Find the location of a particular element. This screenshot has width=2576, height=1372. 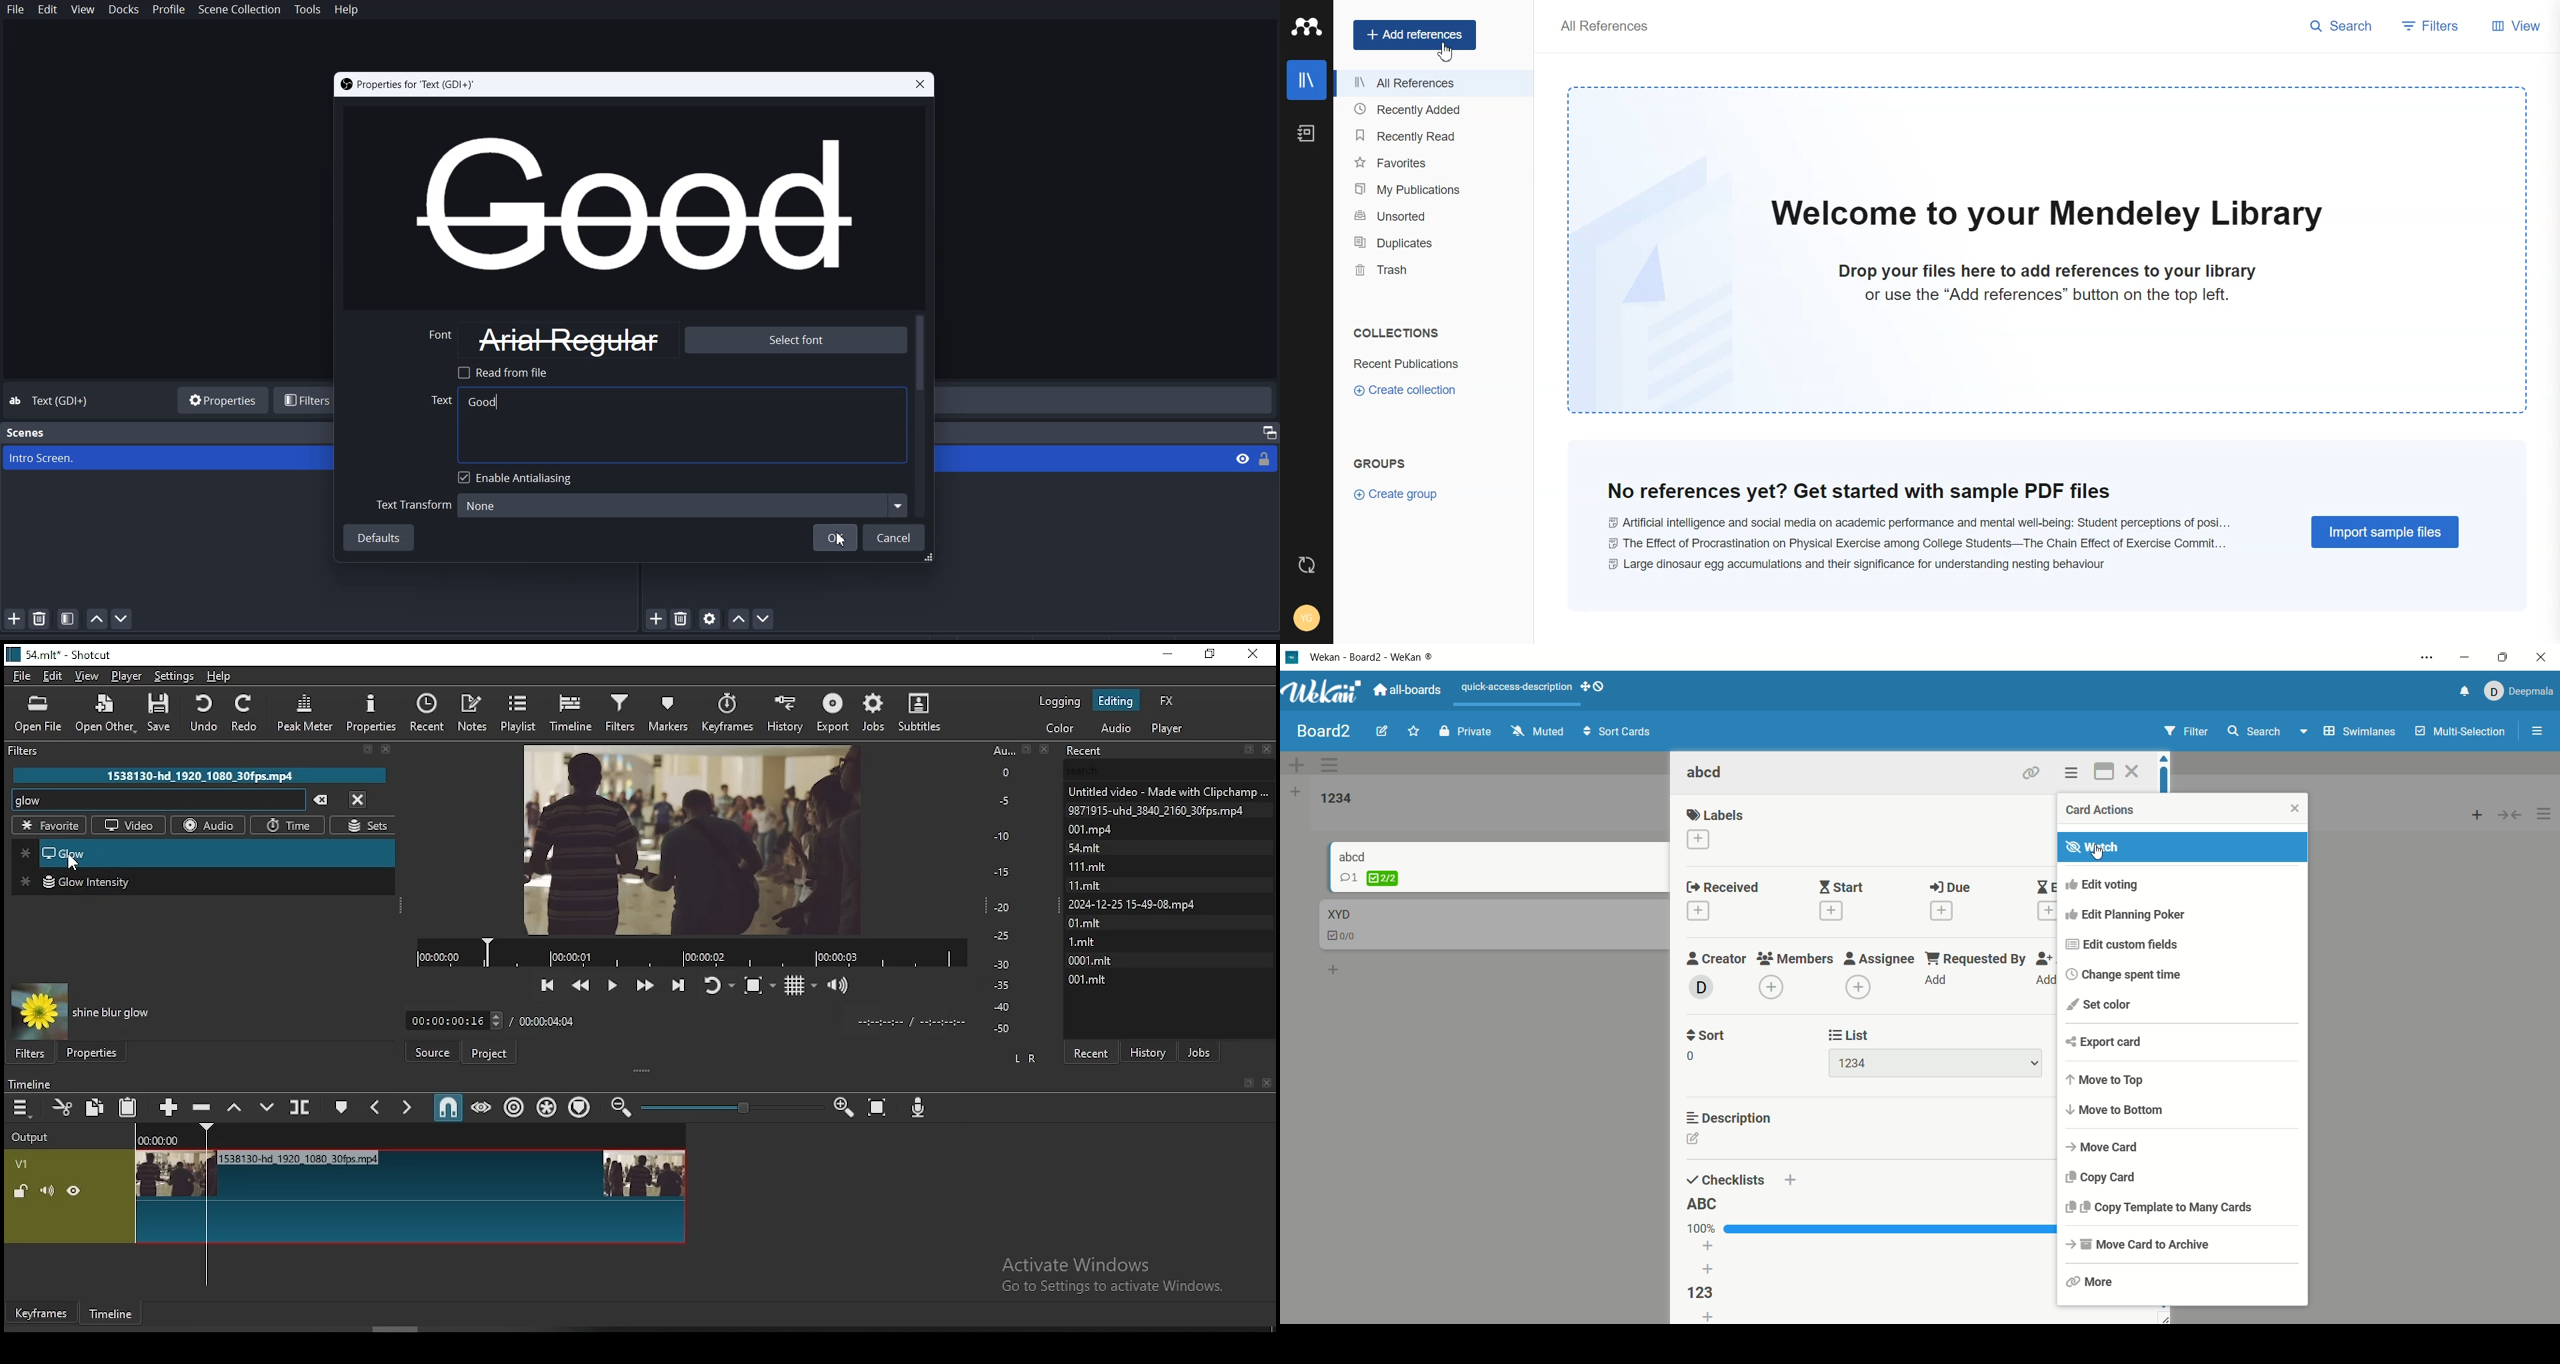

options is located at coordinates (2075, 773).